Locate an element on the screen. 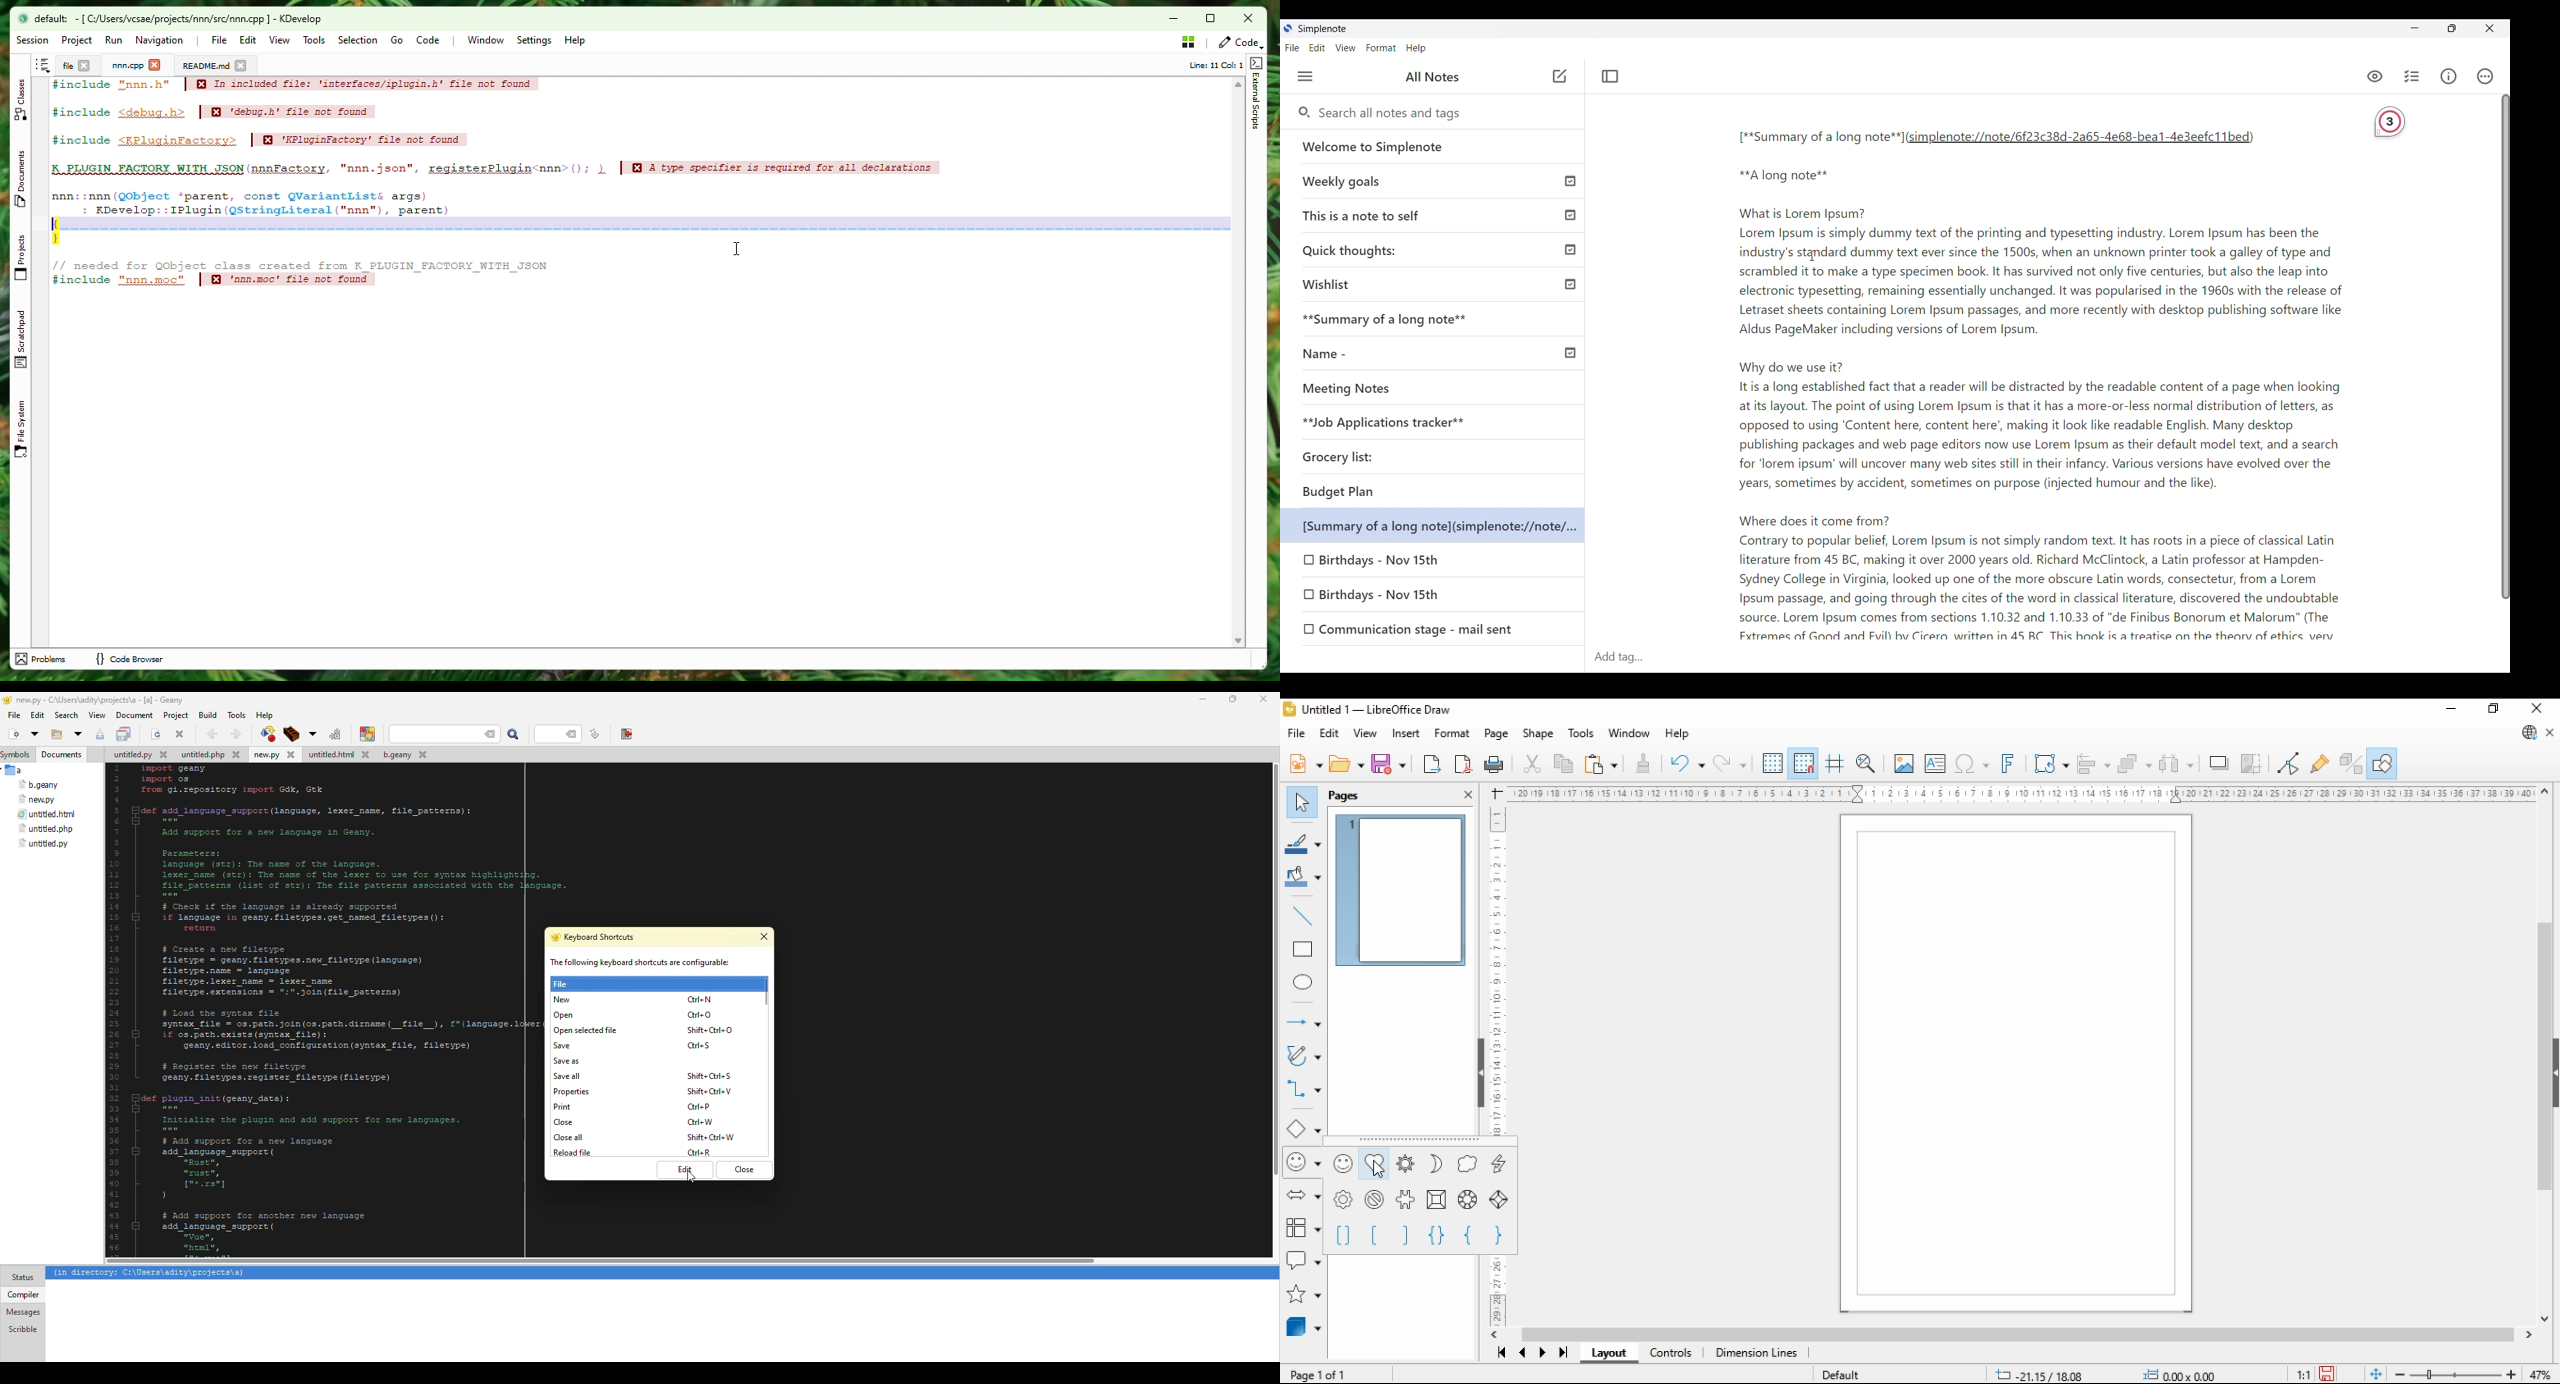 This screenshot has width=2576, height=1400. Add note is located at coordinates (1558, 77).